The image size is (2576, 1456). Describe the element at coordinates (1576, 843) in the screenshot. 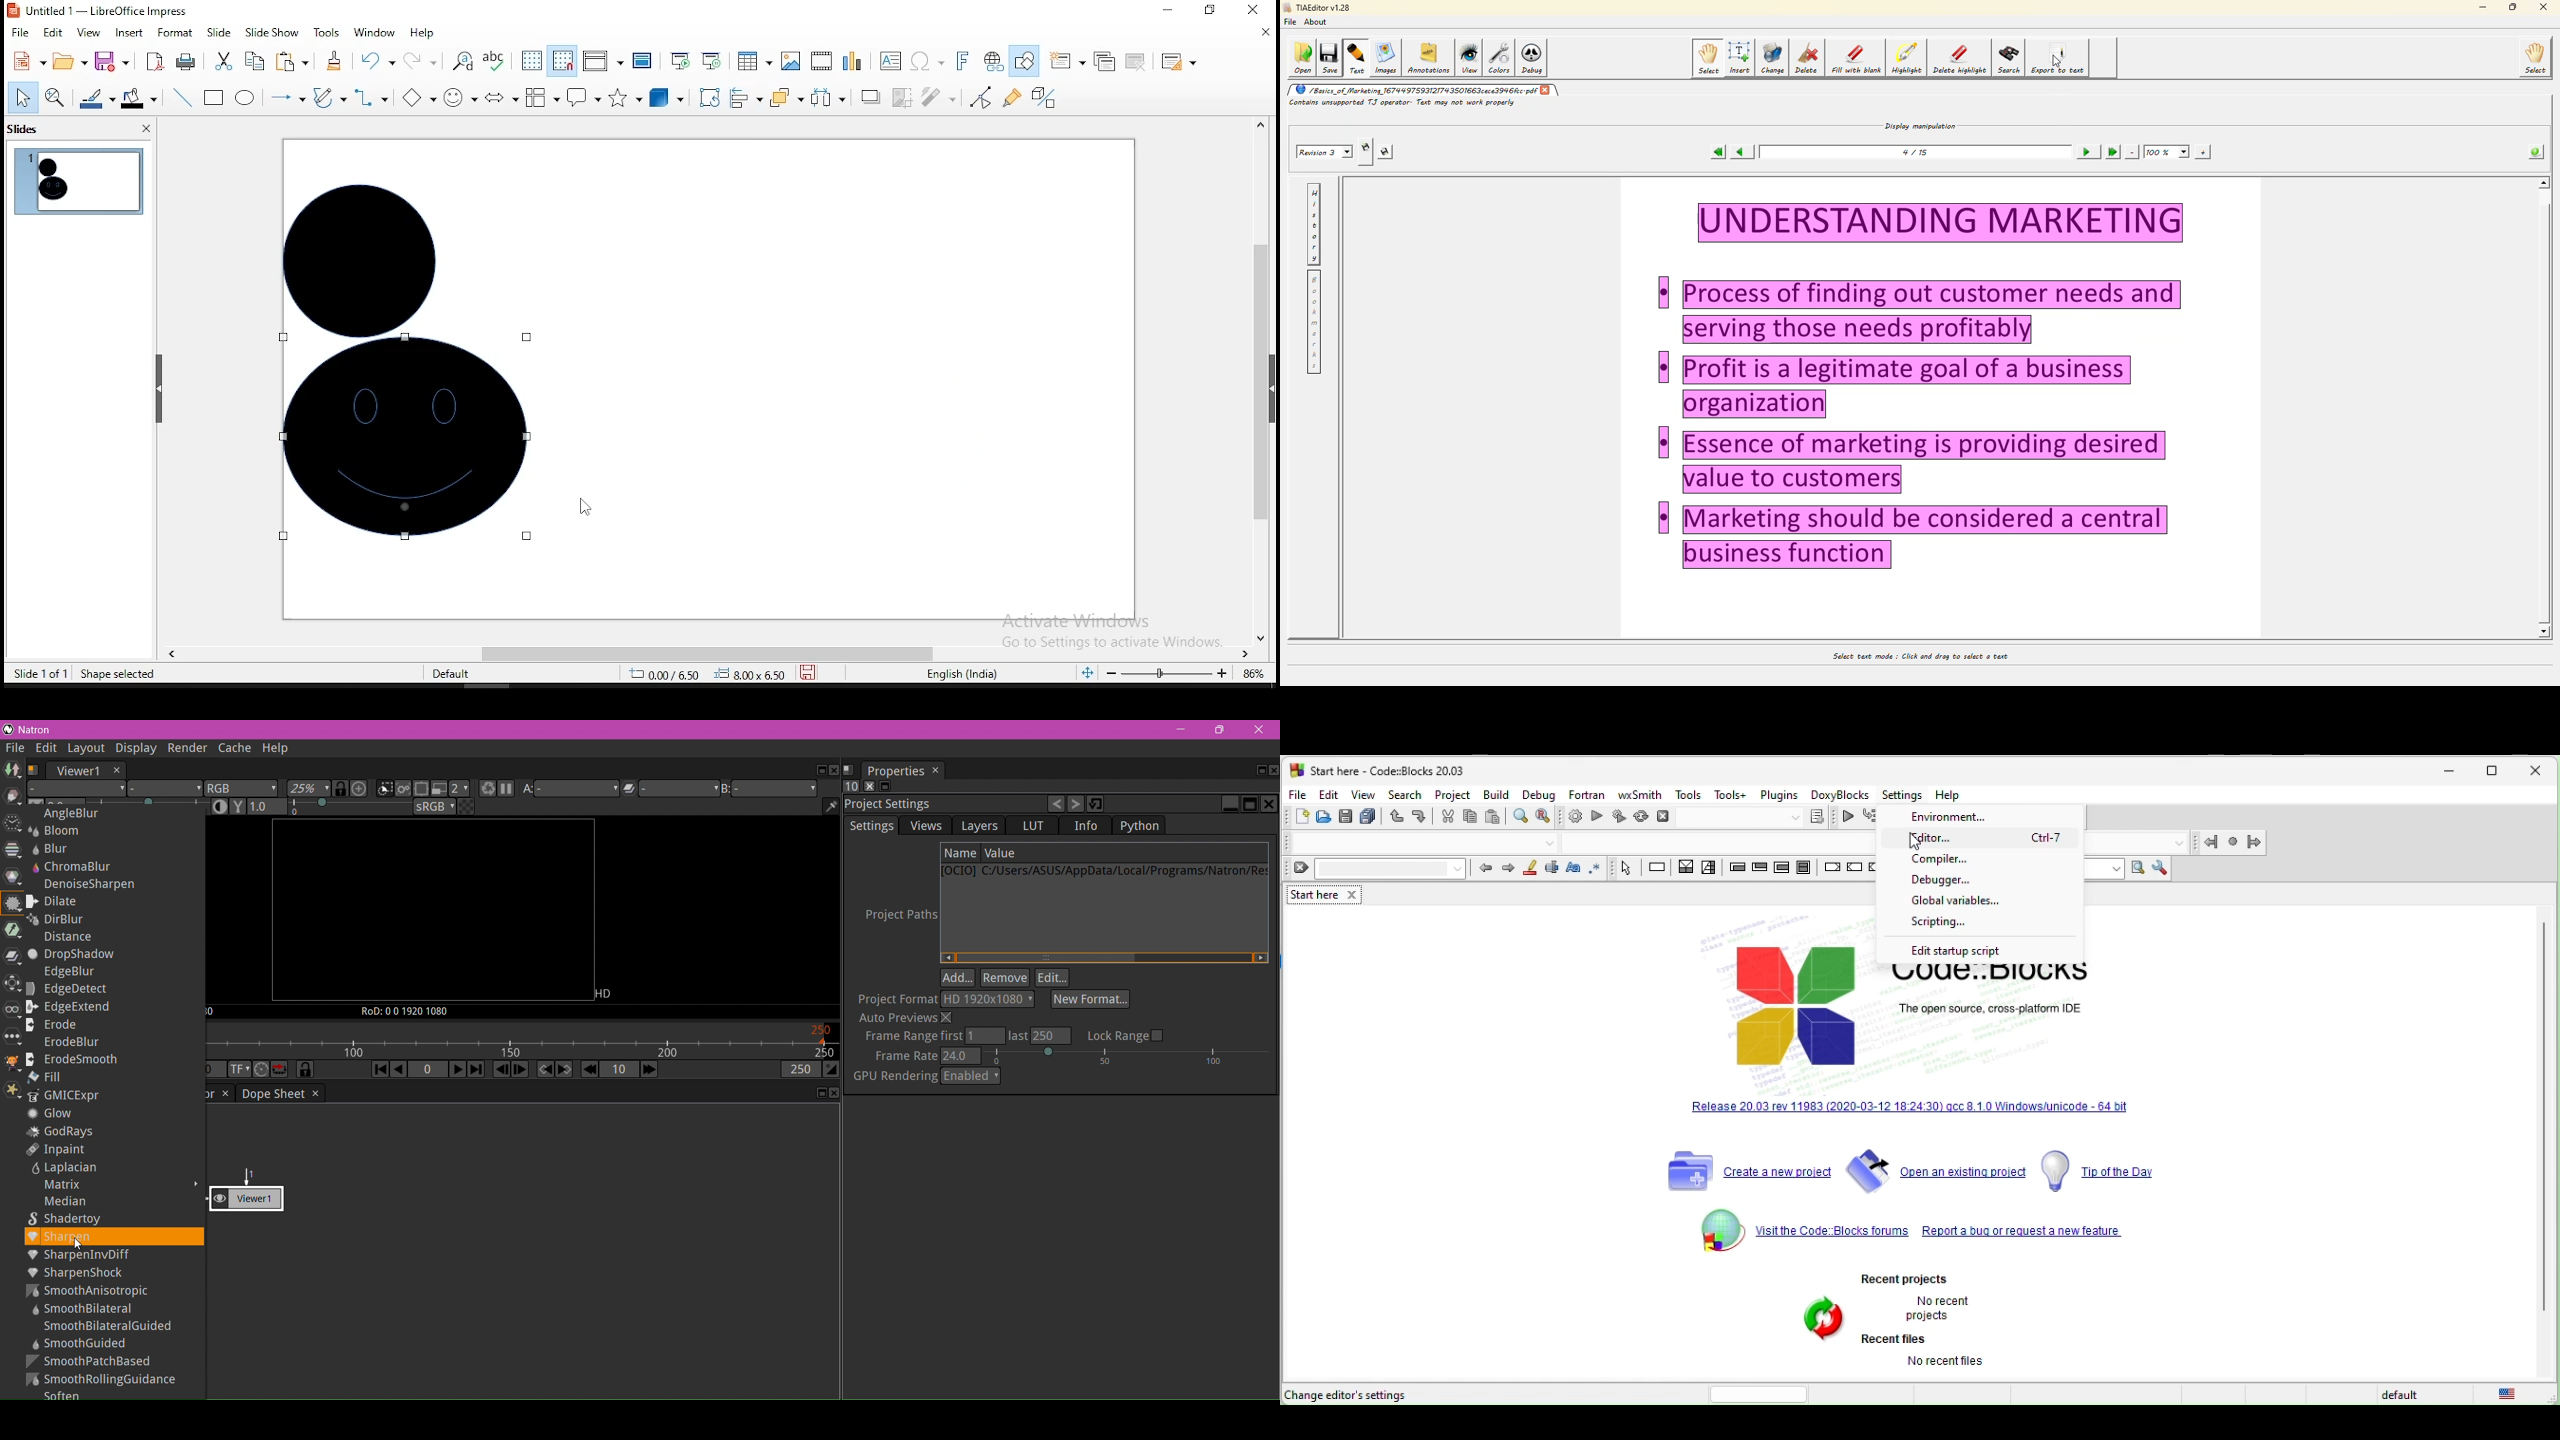

I see `Code completion compiler` at that location.